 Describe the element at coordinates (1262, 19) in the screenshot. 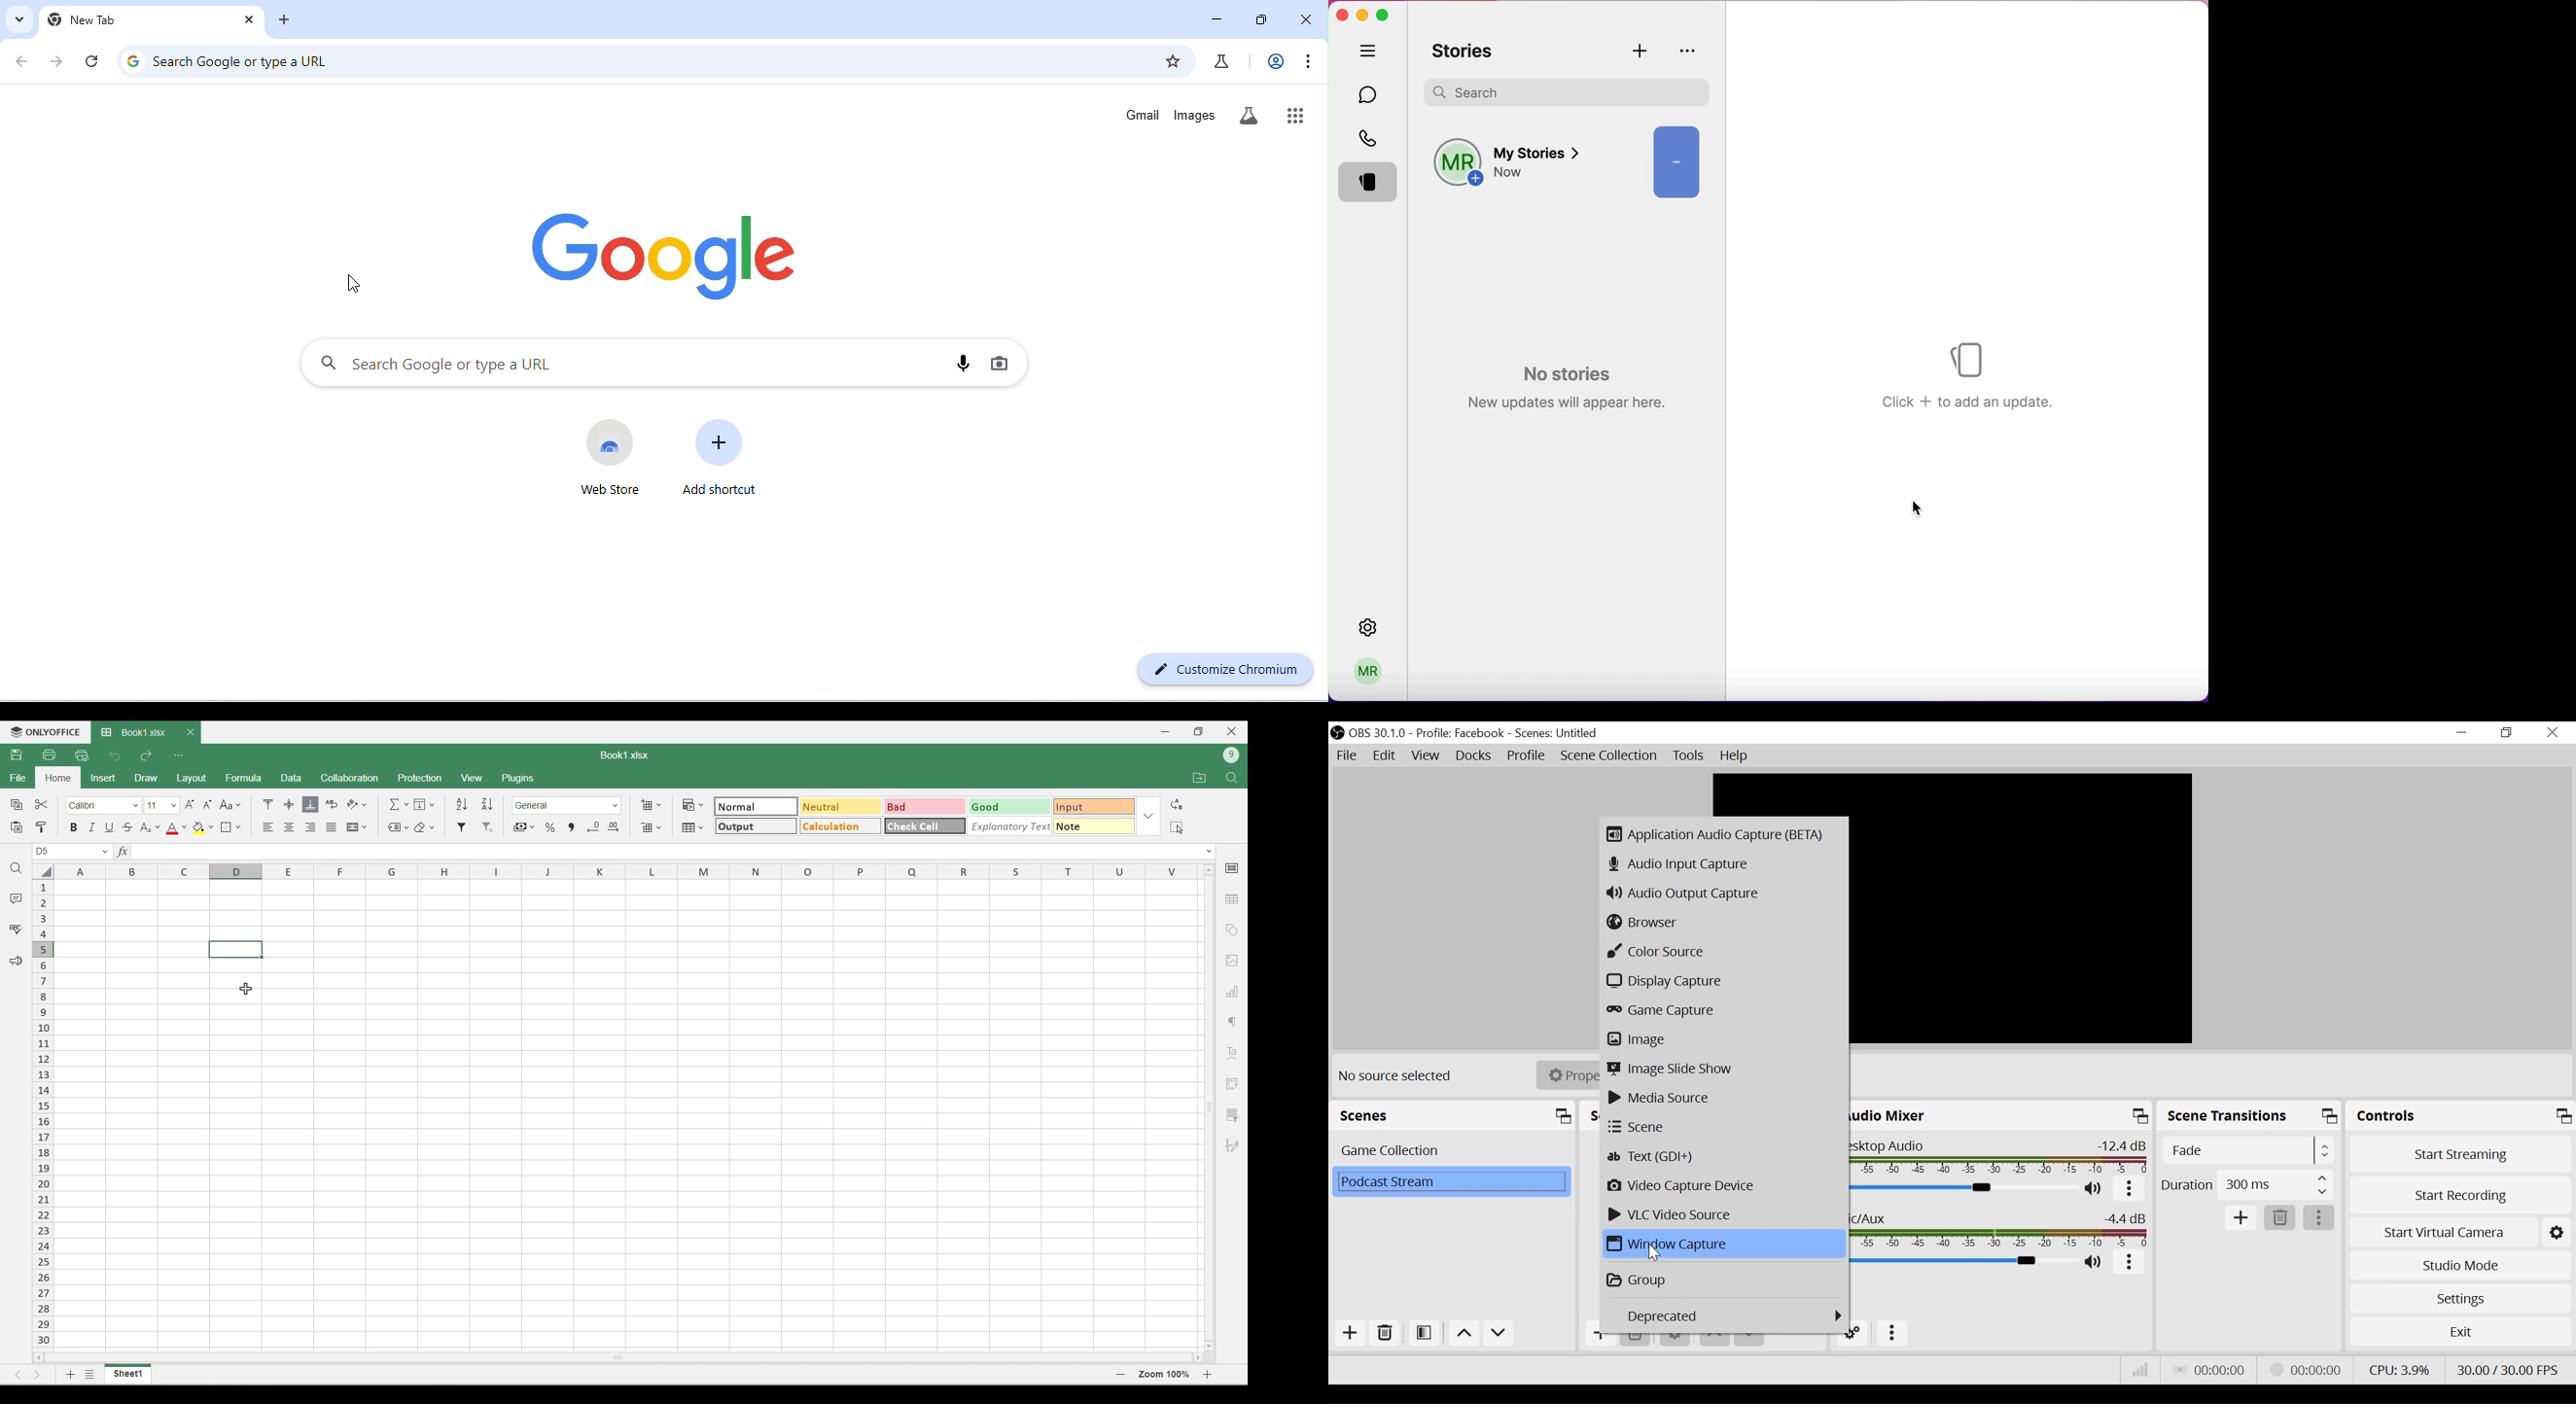

I see `maximize` at that location.